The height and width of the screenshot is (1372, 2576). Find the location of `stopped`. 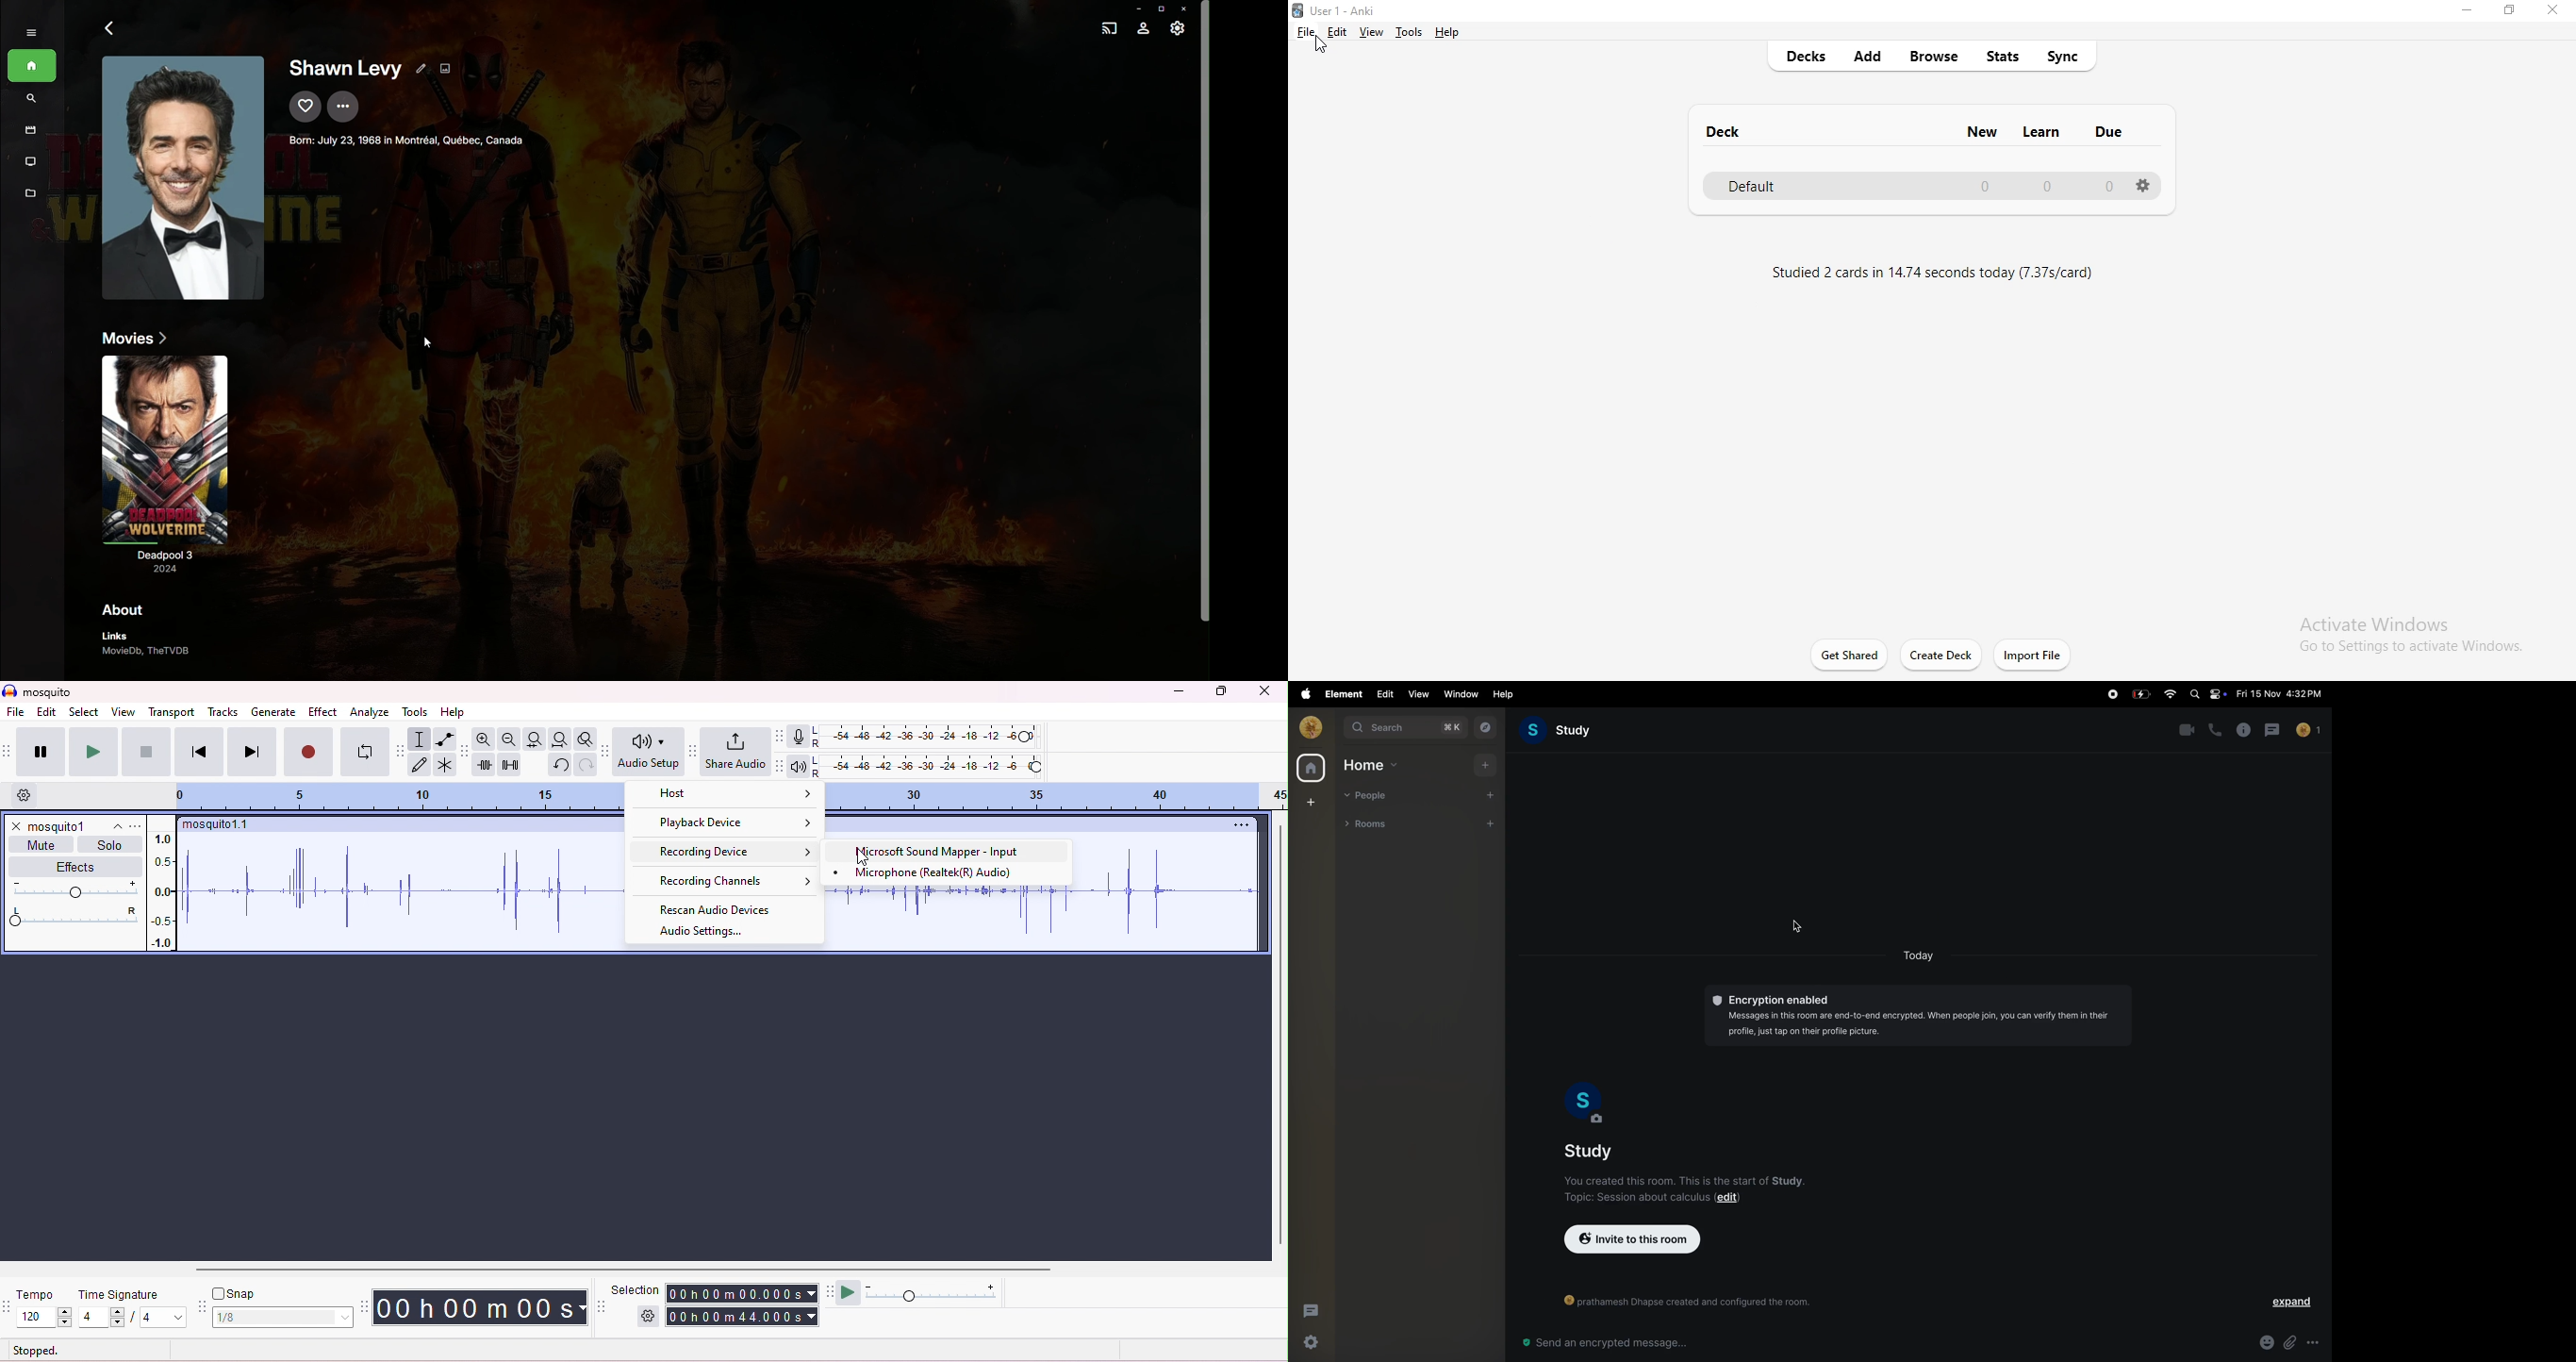

stopped is located at coordinates (36, 1352).